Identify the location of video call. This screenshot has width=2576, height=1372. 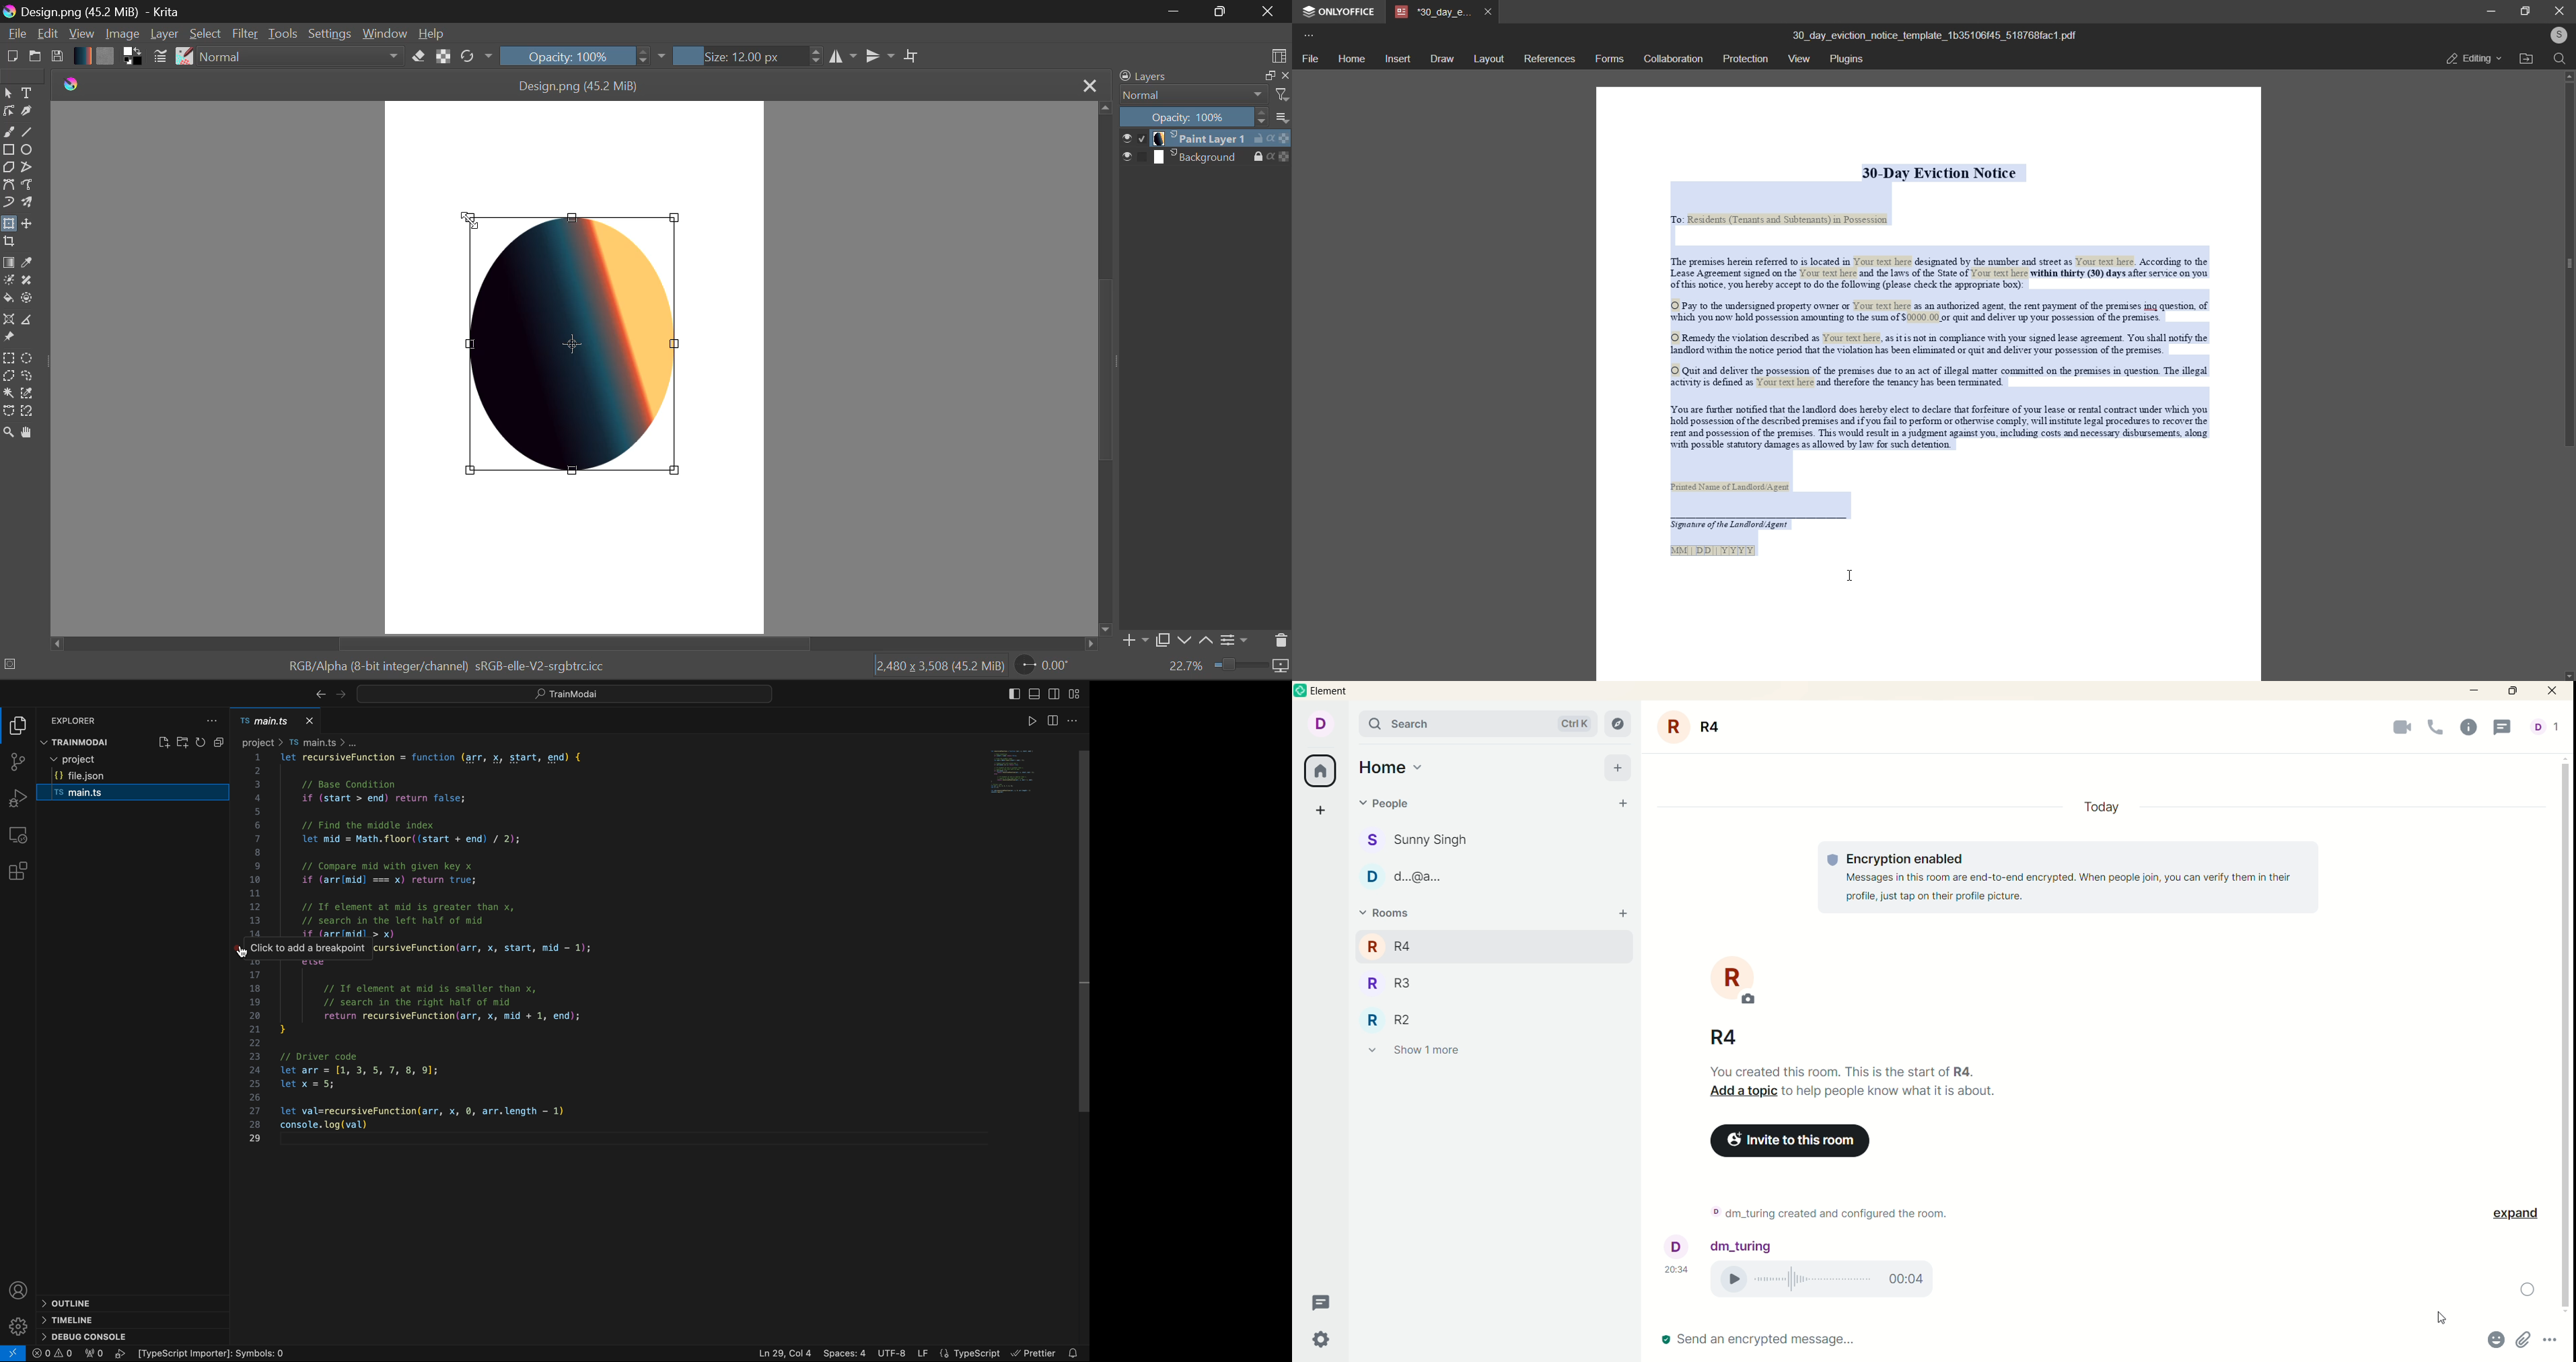
(2393, 730).